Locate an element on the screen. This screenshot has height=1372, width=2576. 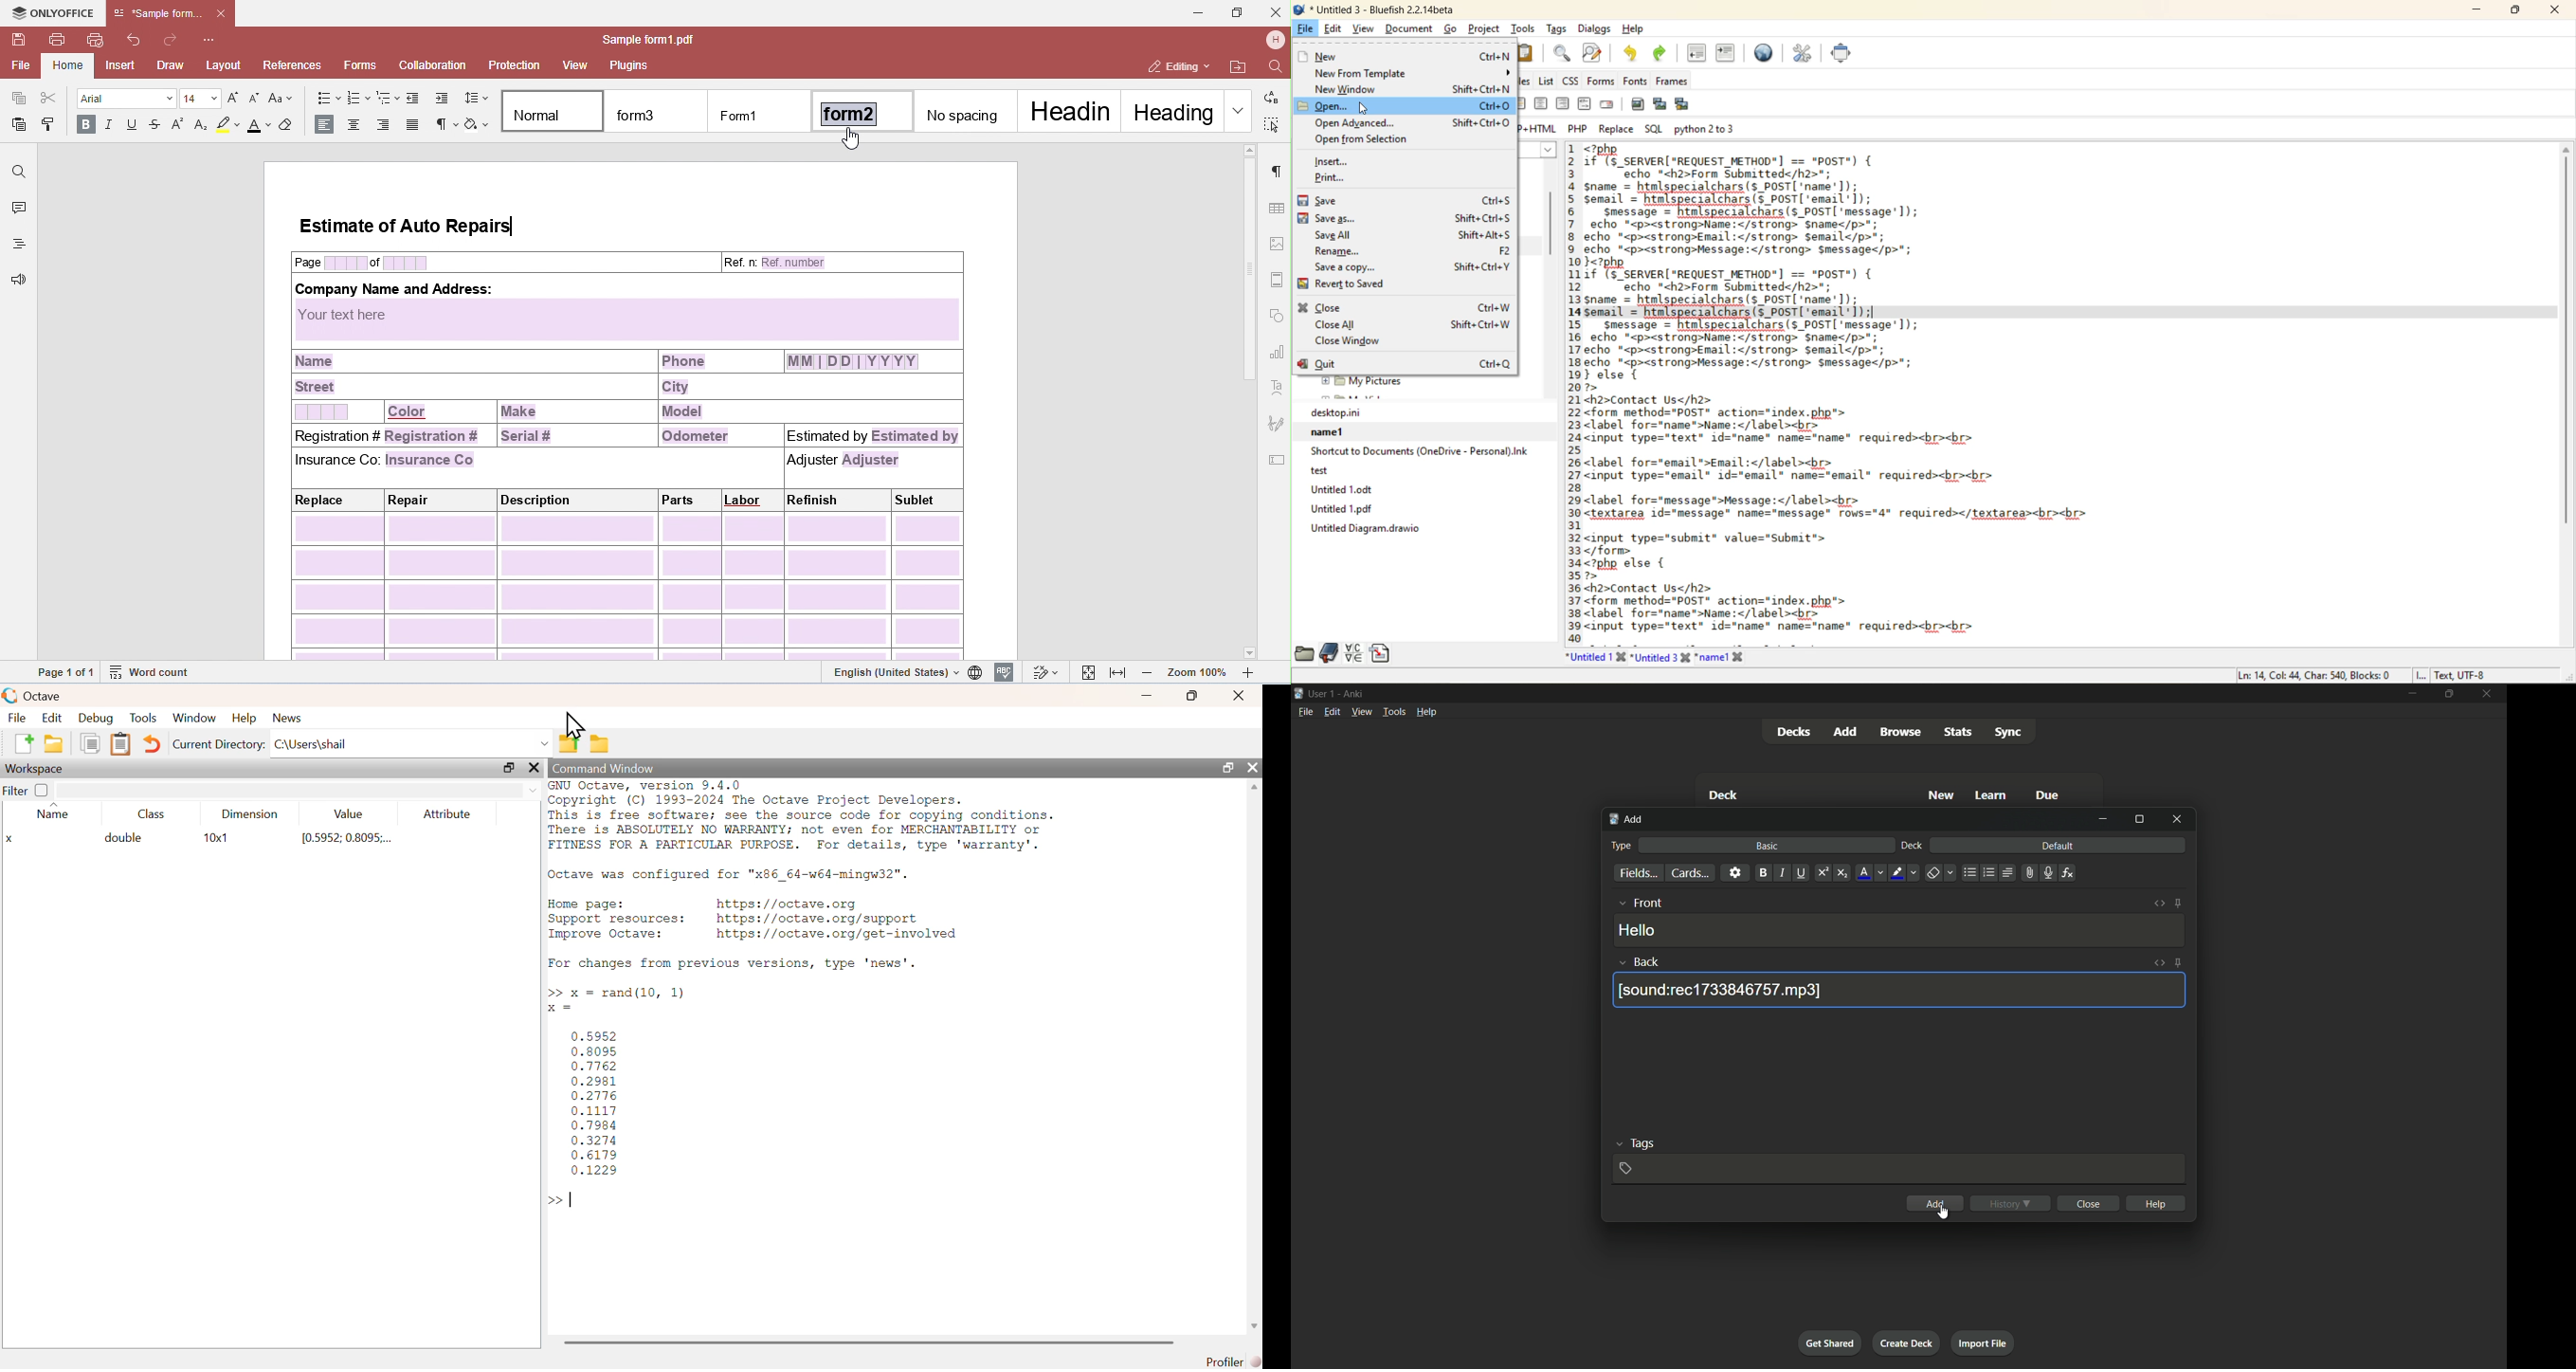
Cursor is located at coordinates (1362, 108).